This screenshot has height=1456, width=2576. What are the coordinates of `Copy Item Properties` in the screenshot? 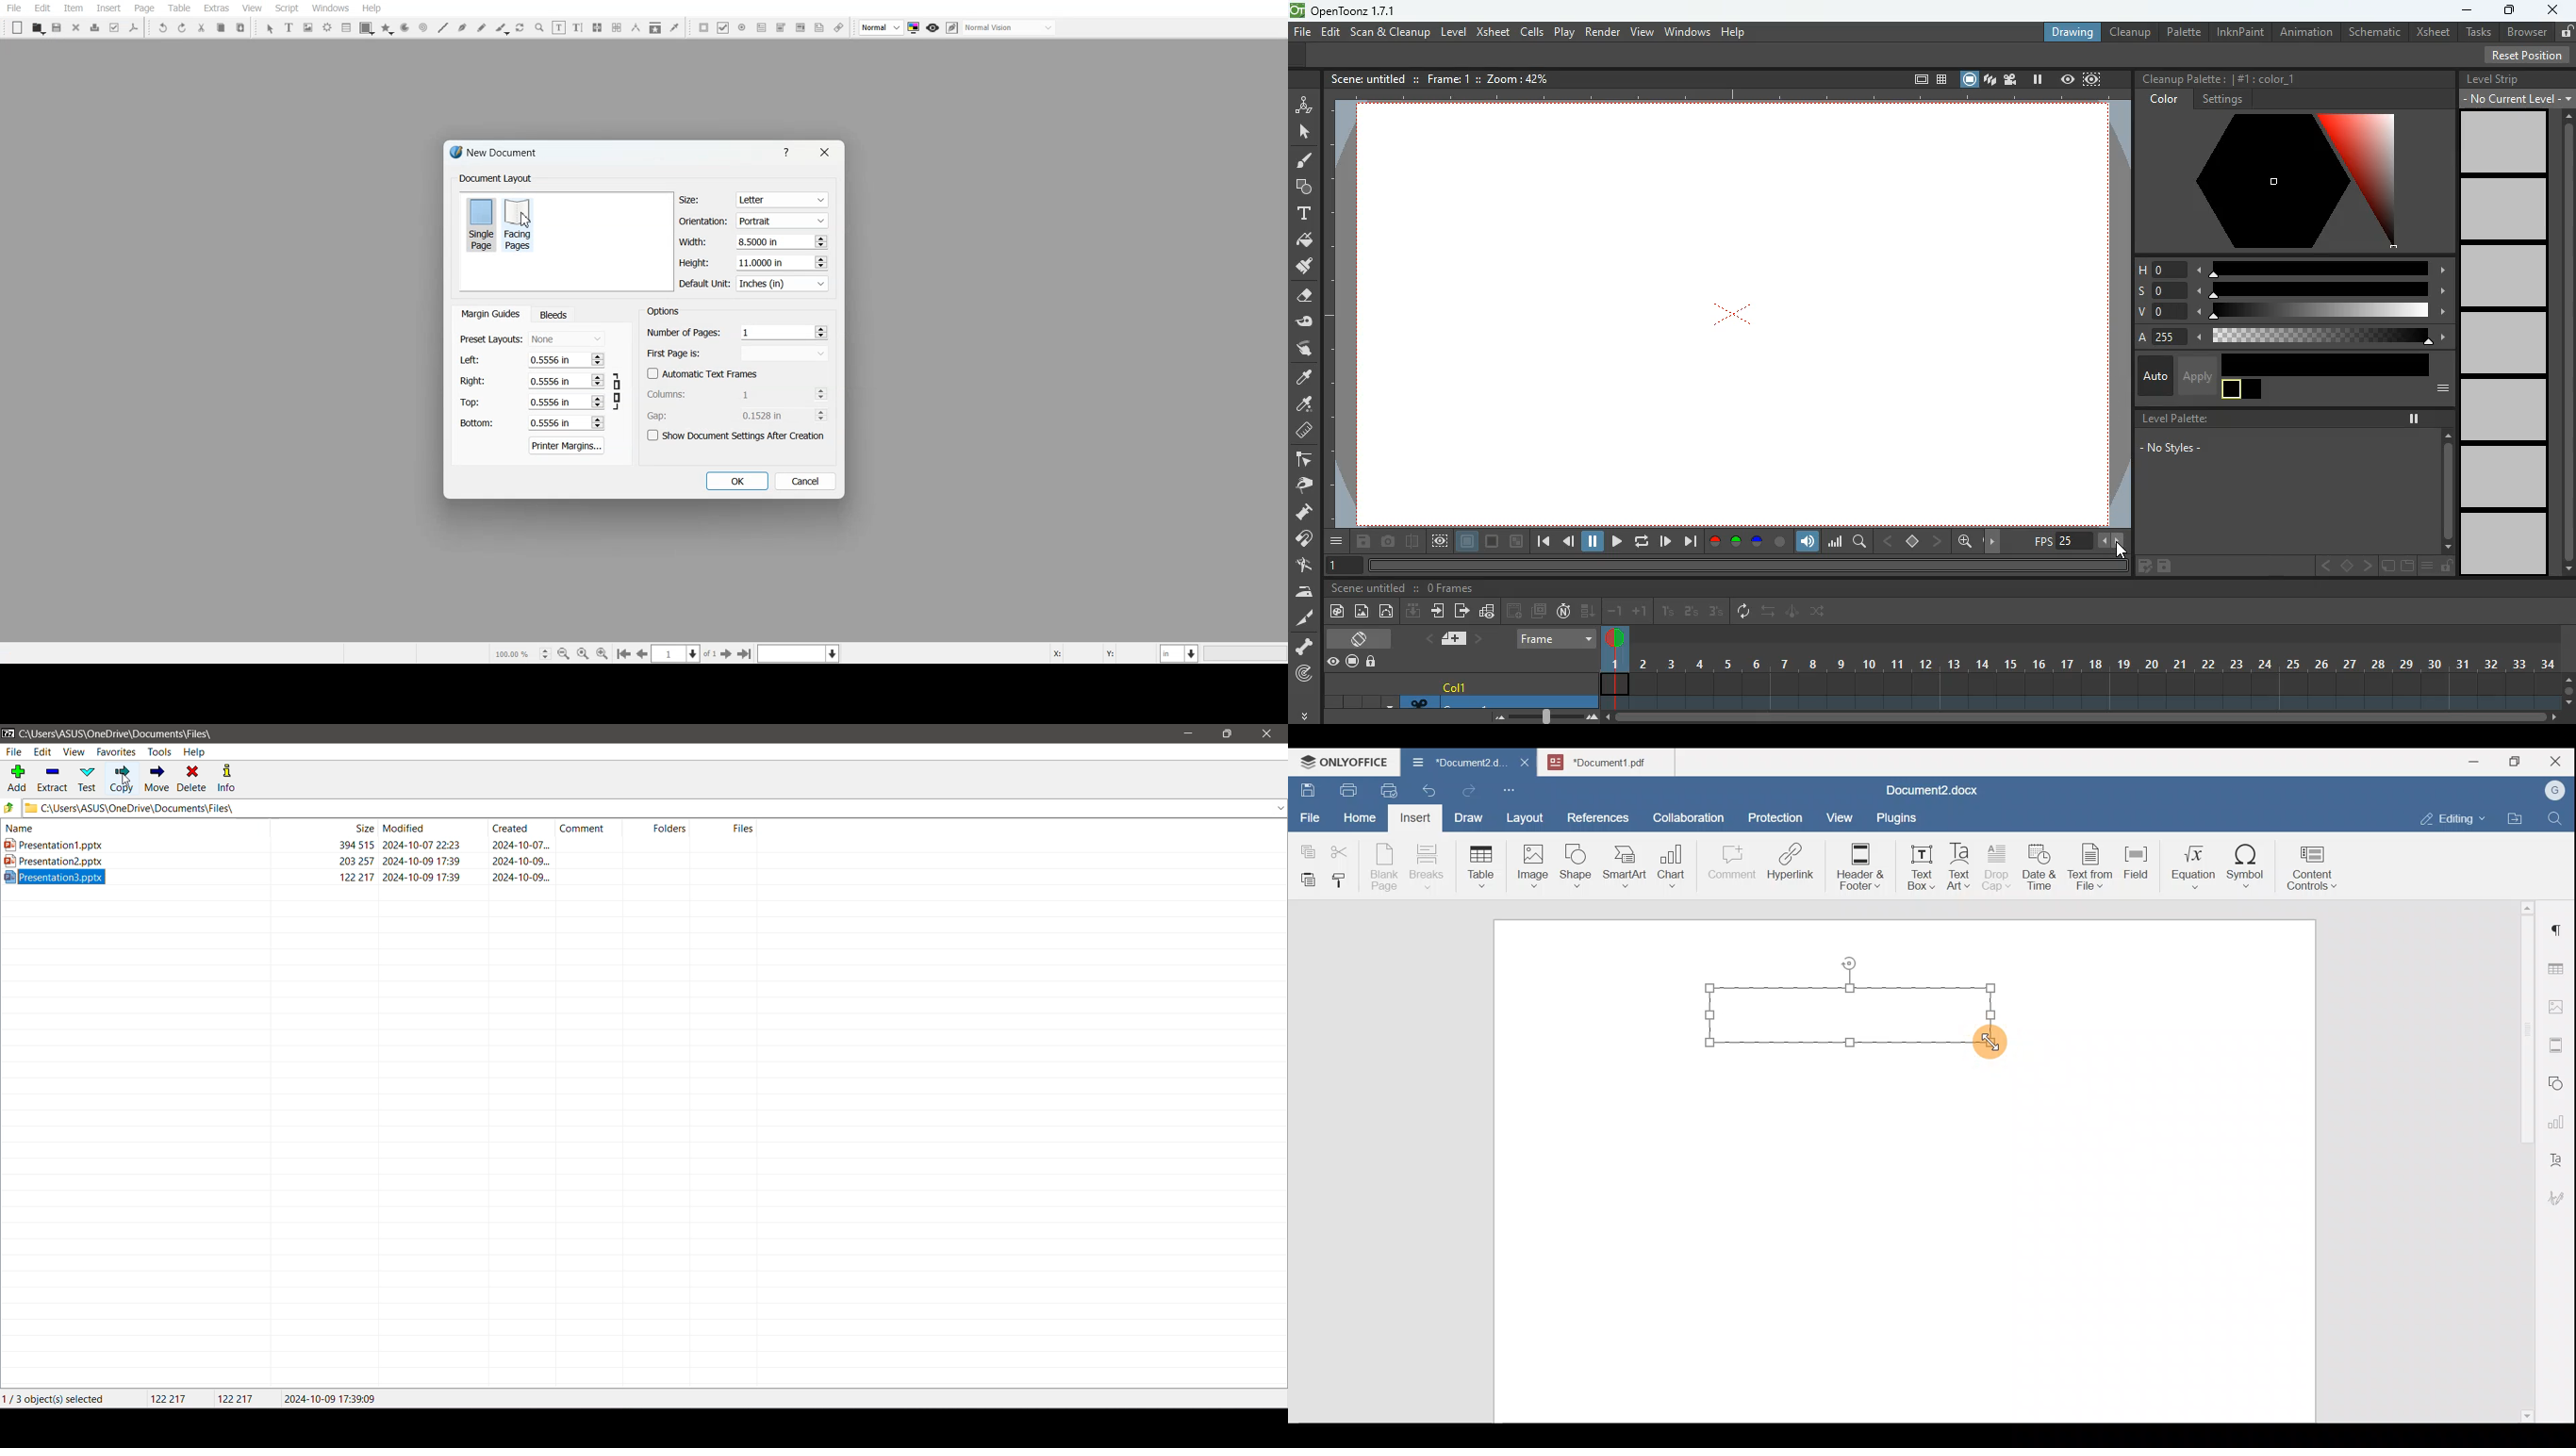 It's located at (655, 27).